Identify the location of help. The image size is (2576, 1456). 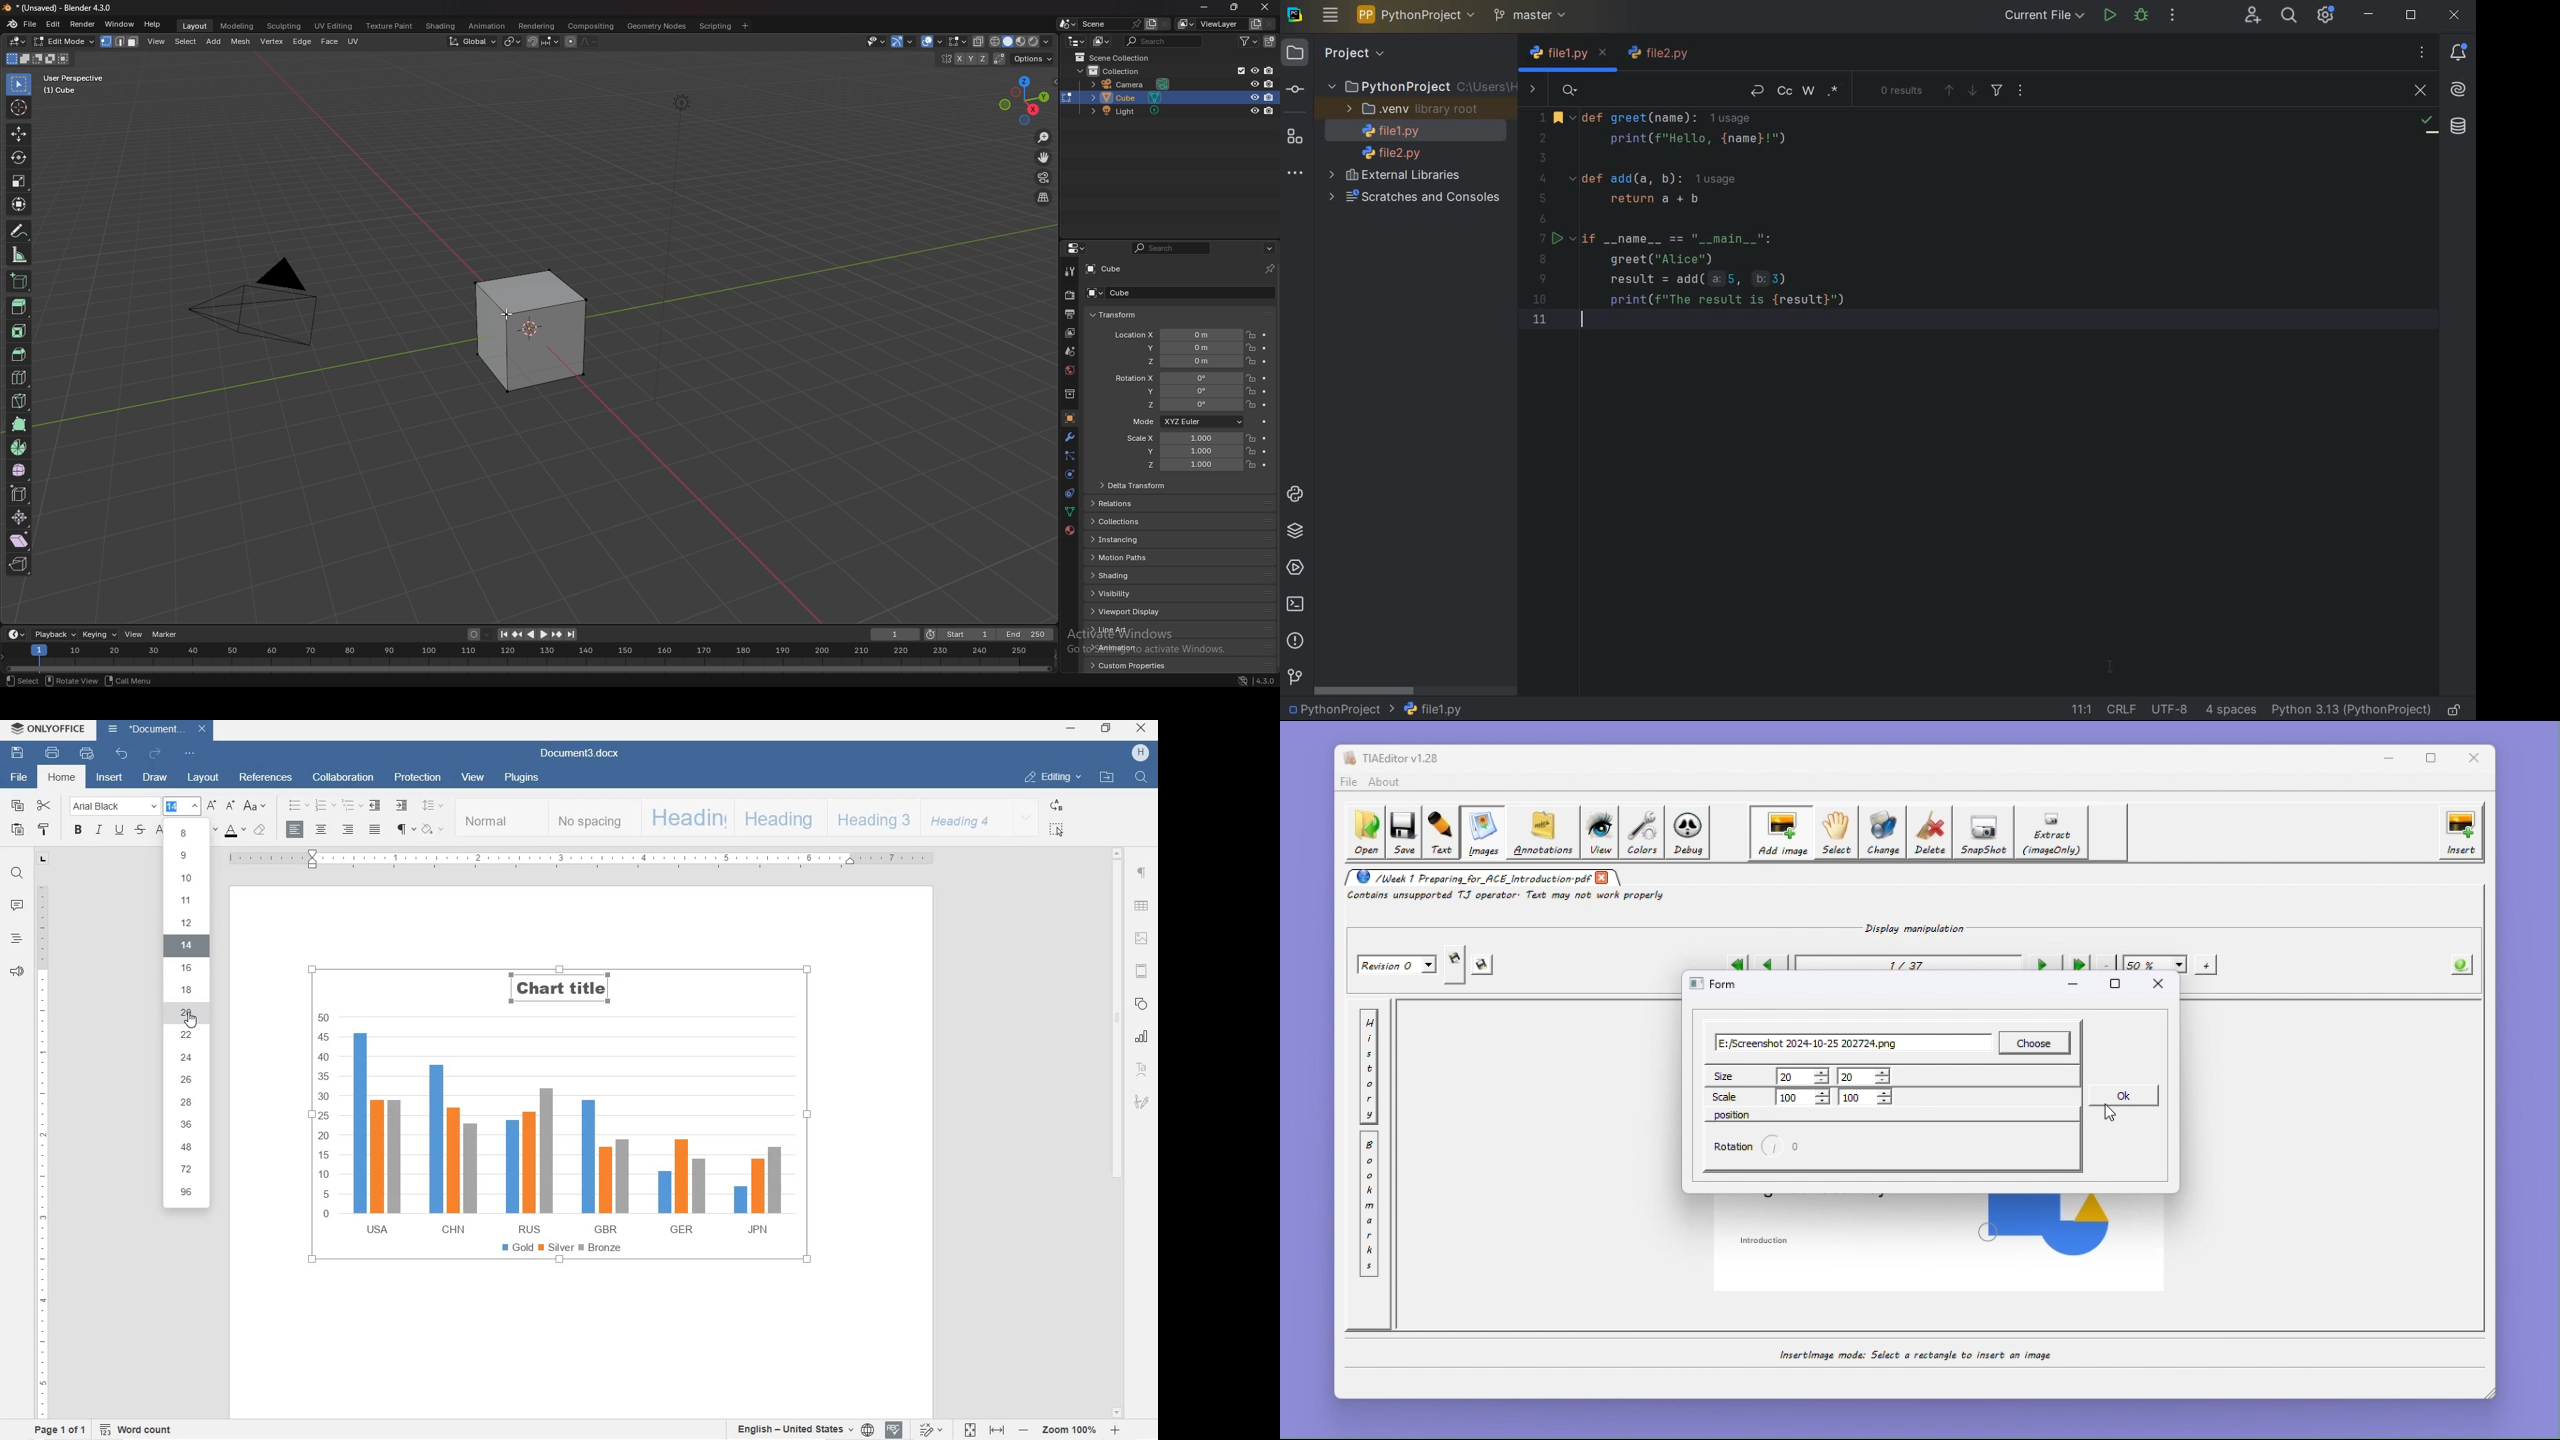
(153, 24).